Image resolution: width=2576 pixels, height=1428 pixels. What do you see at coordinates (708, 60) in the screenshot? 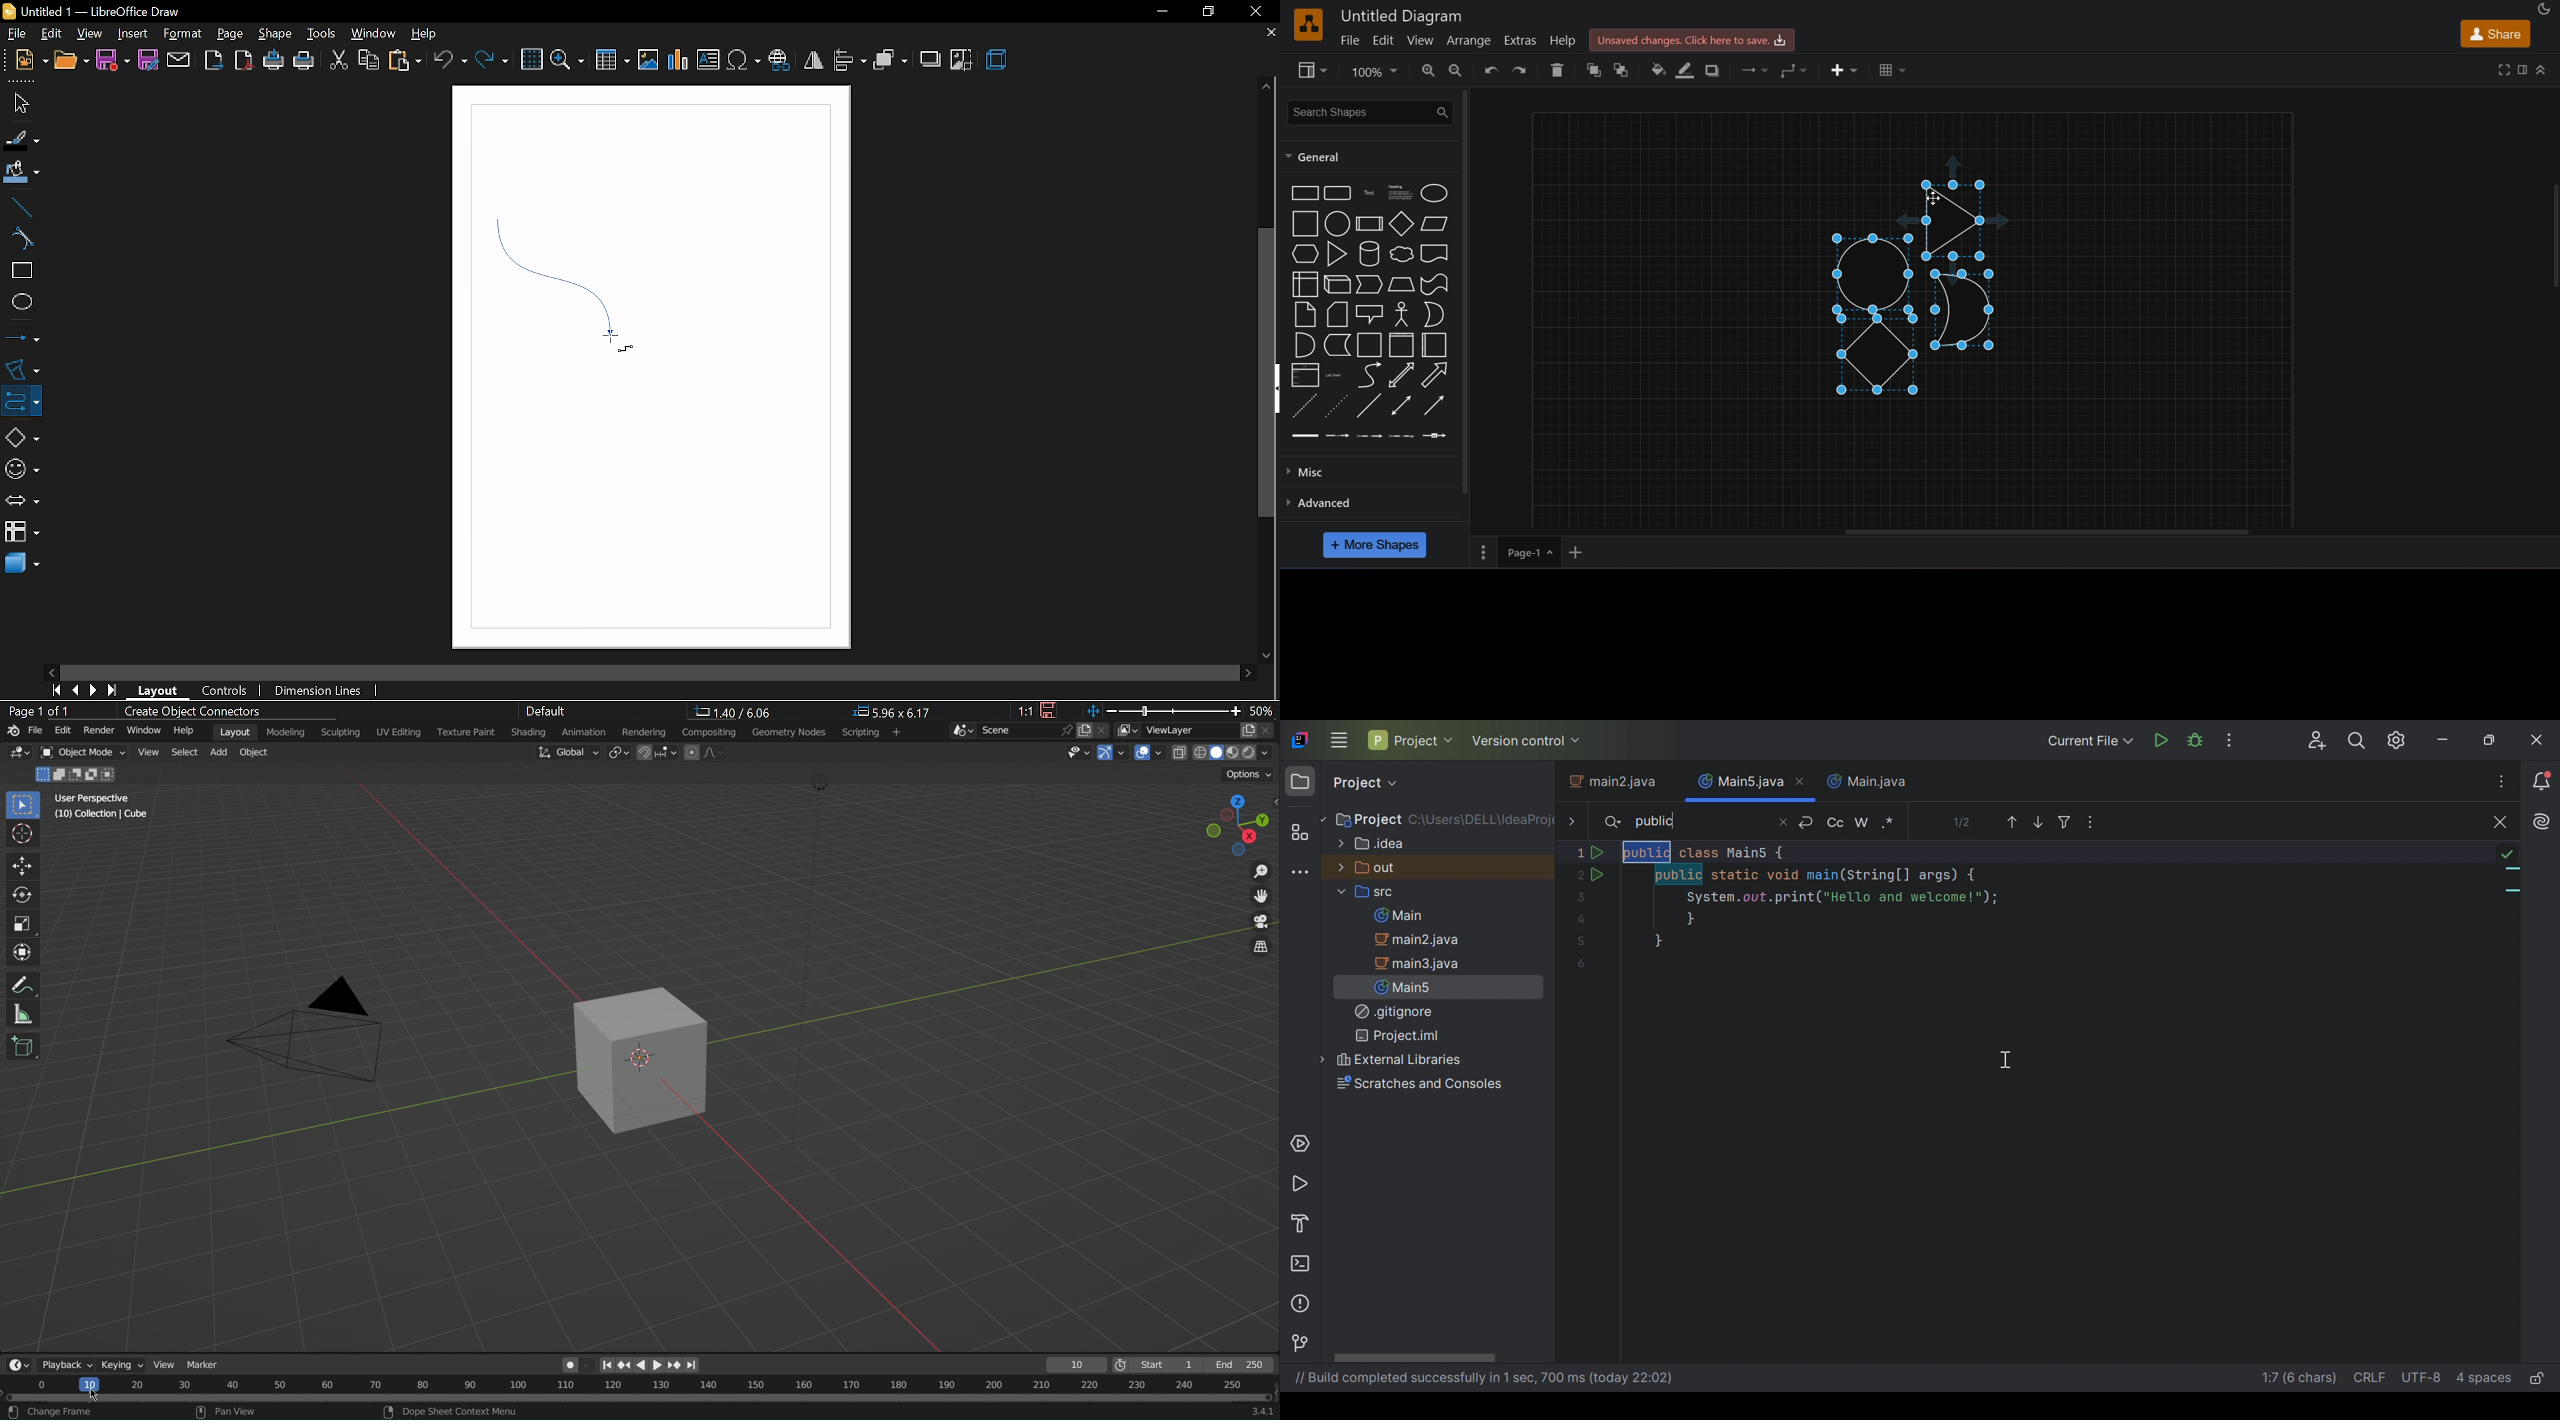
I see `Insert text` at bounding box center [708, 60].